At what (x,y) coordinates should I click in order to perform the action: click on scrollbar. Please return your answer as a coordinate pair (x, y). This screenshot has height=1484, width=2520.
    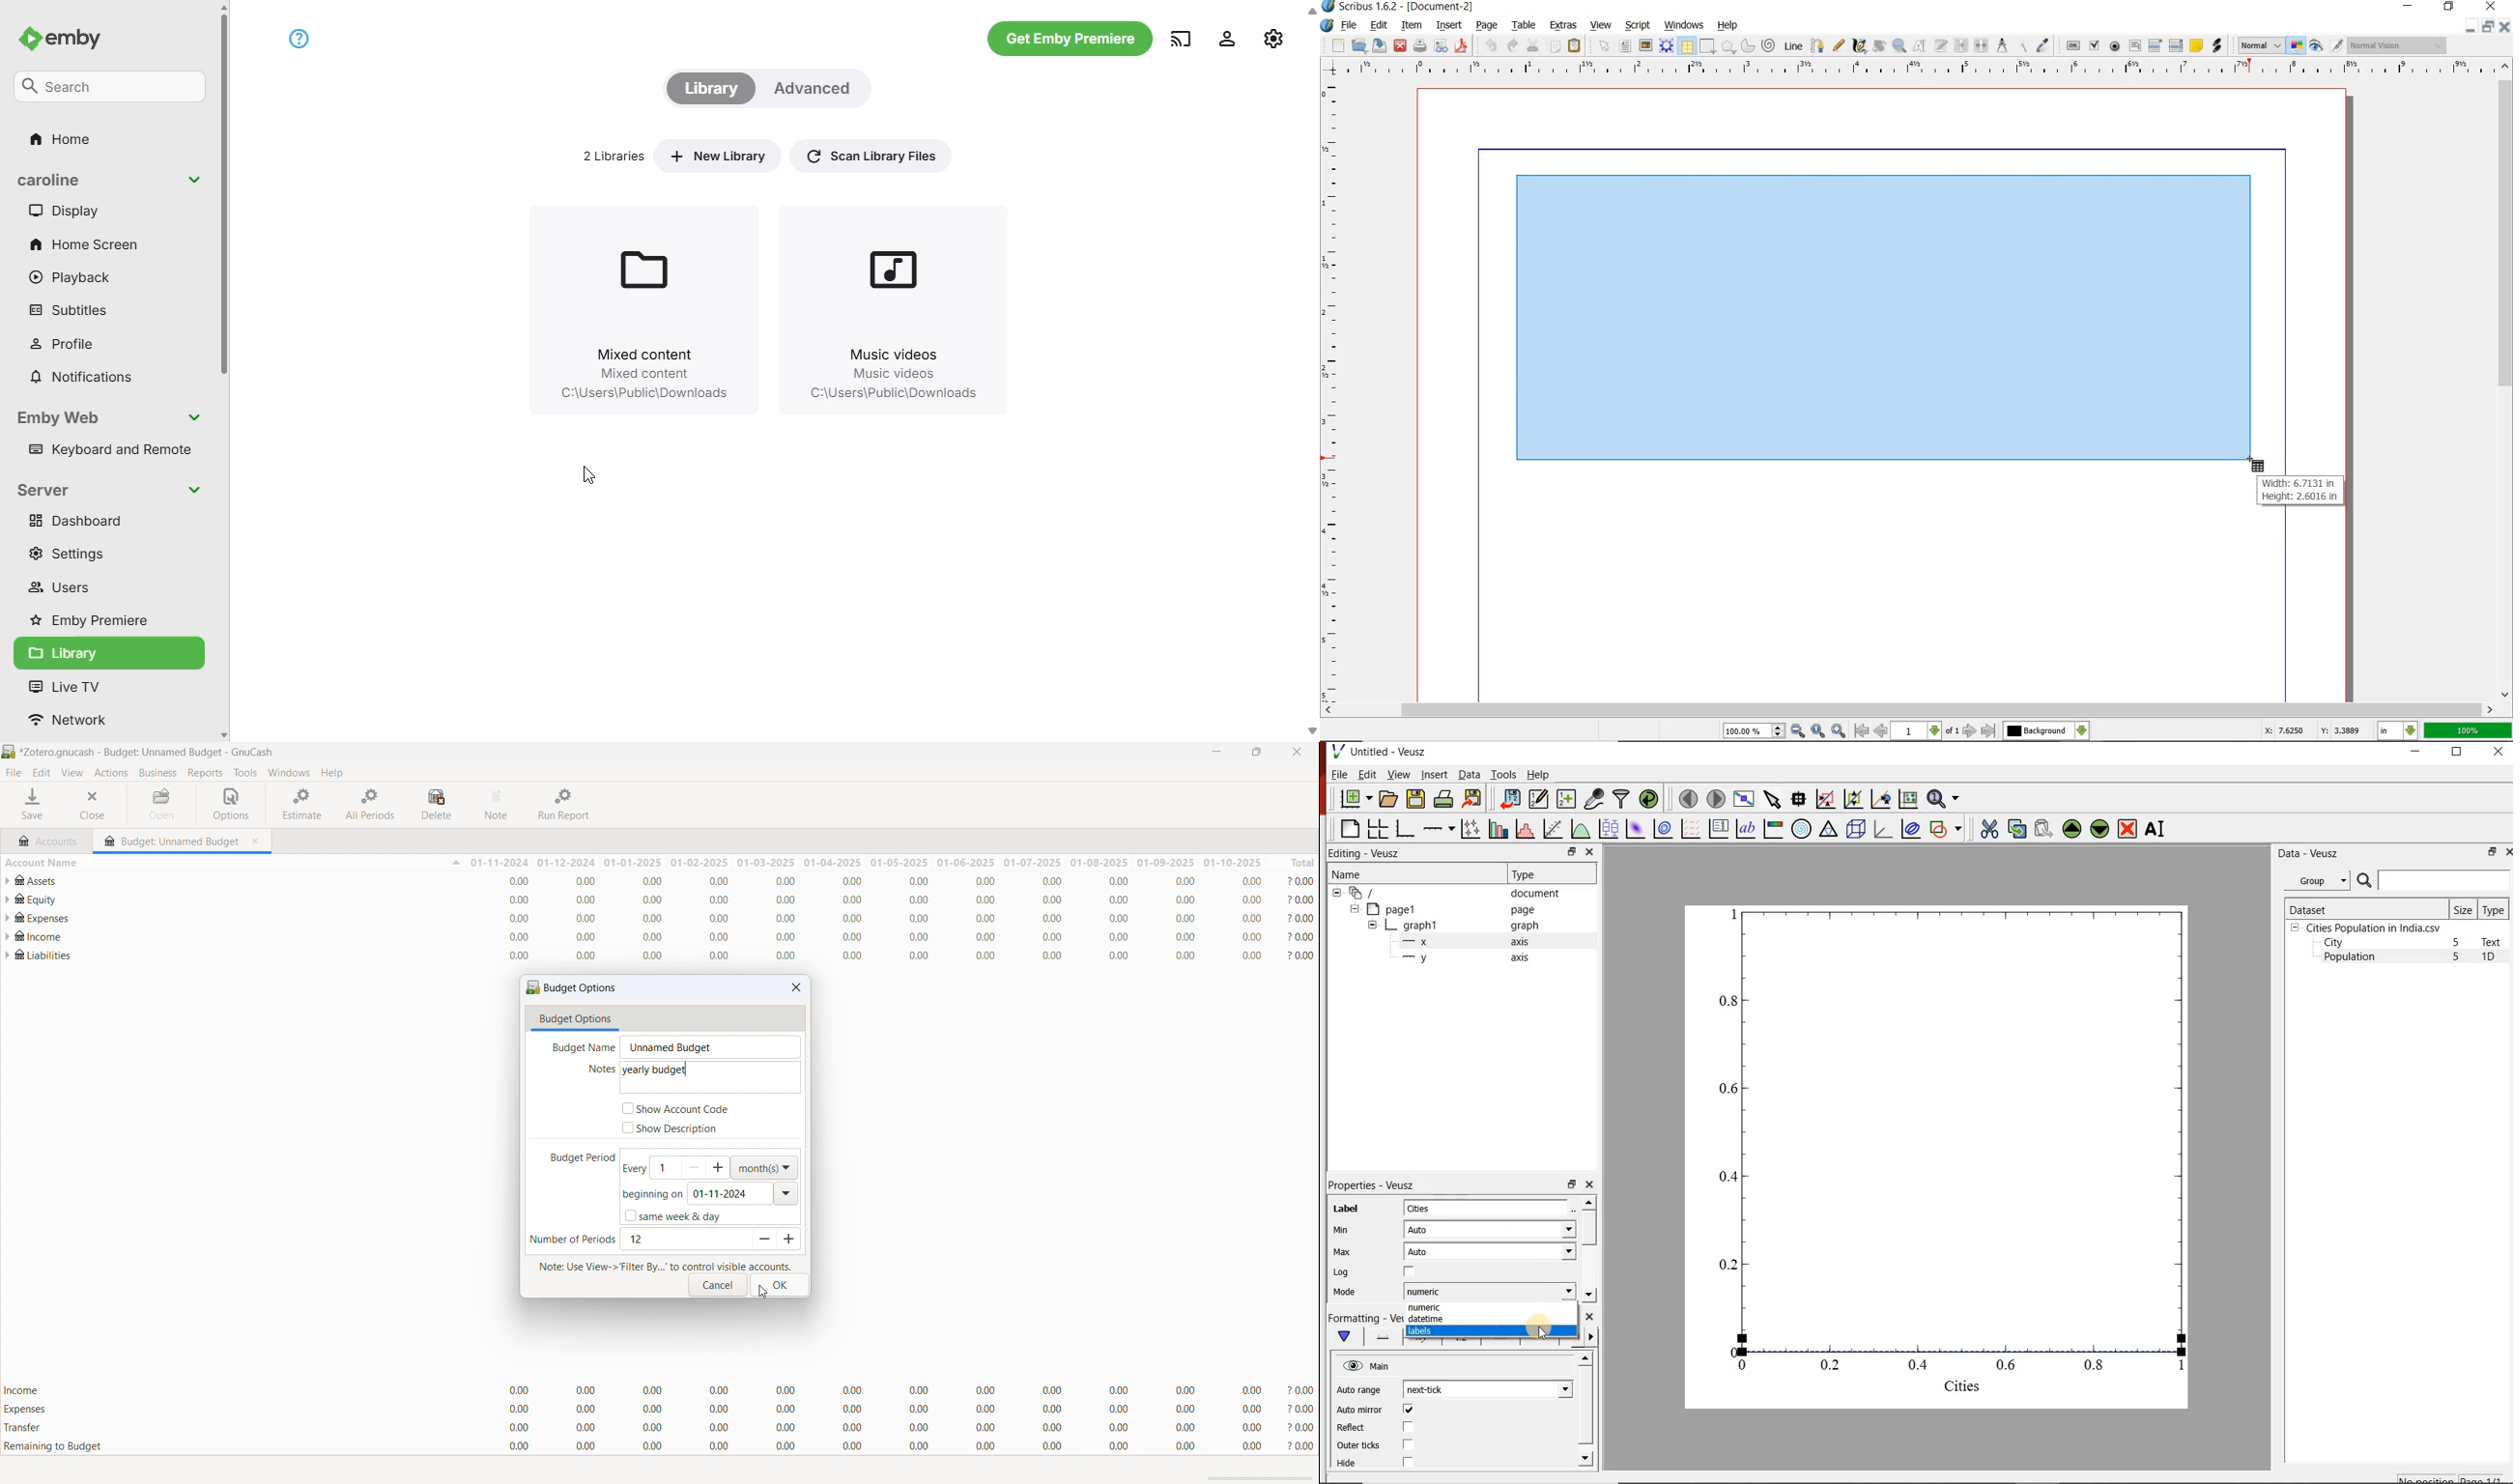
    Looking at the image, I should click on (1917, 711).